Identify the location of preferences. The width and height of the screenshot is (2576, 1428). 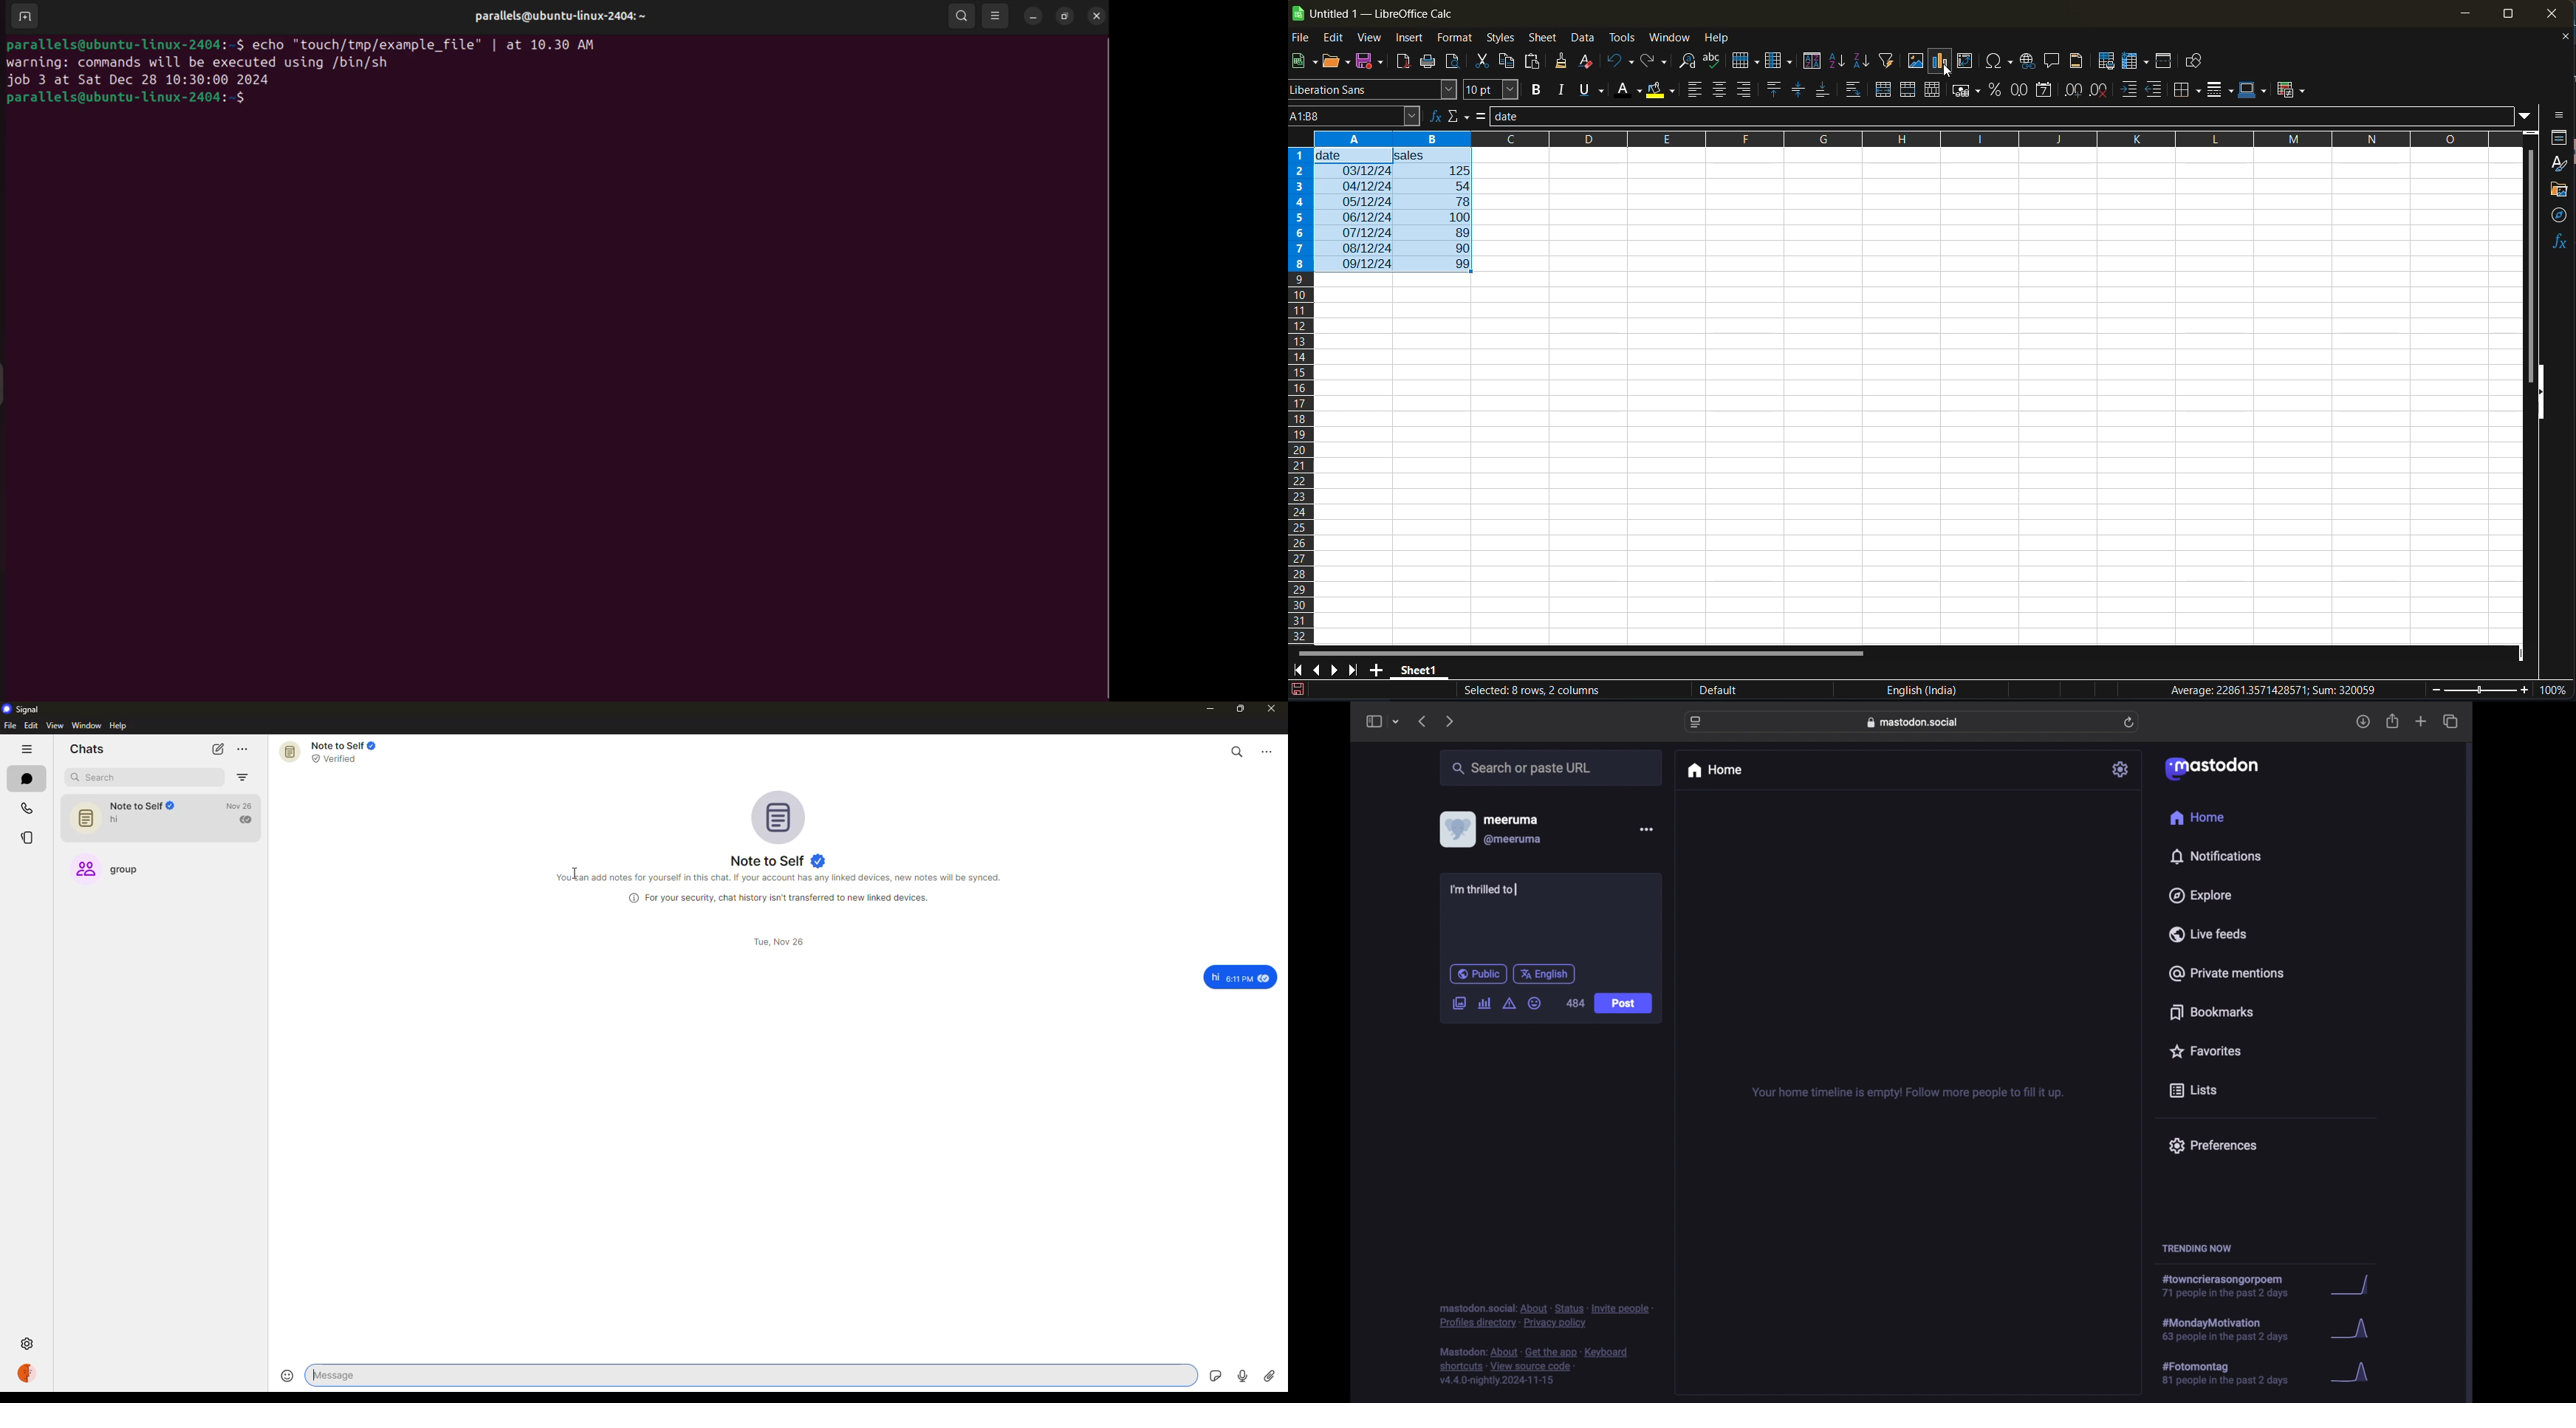
(2213, 1146).